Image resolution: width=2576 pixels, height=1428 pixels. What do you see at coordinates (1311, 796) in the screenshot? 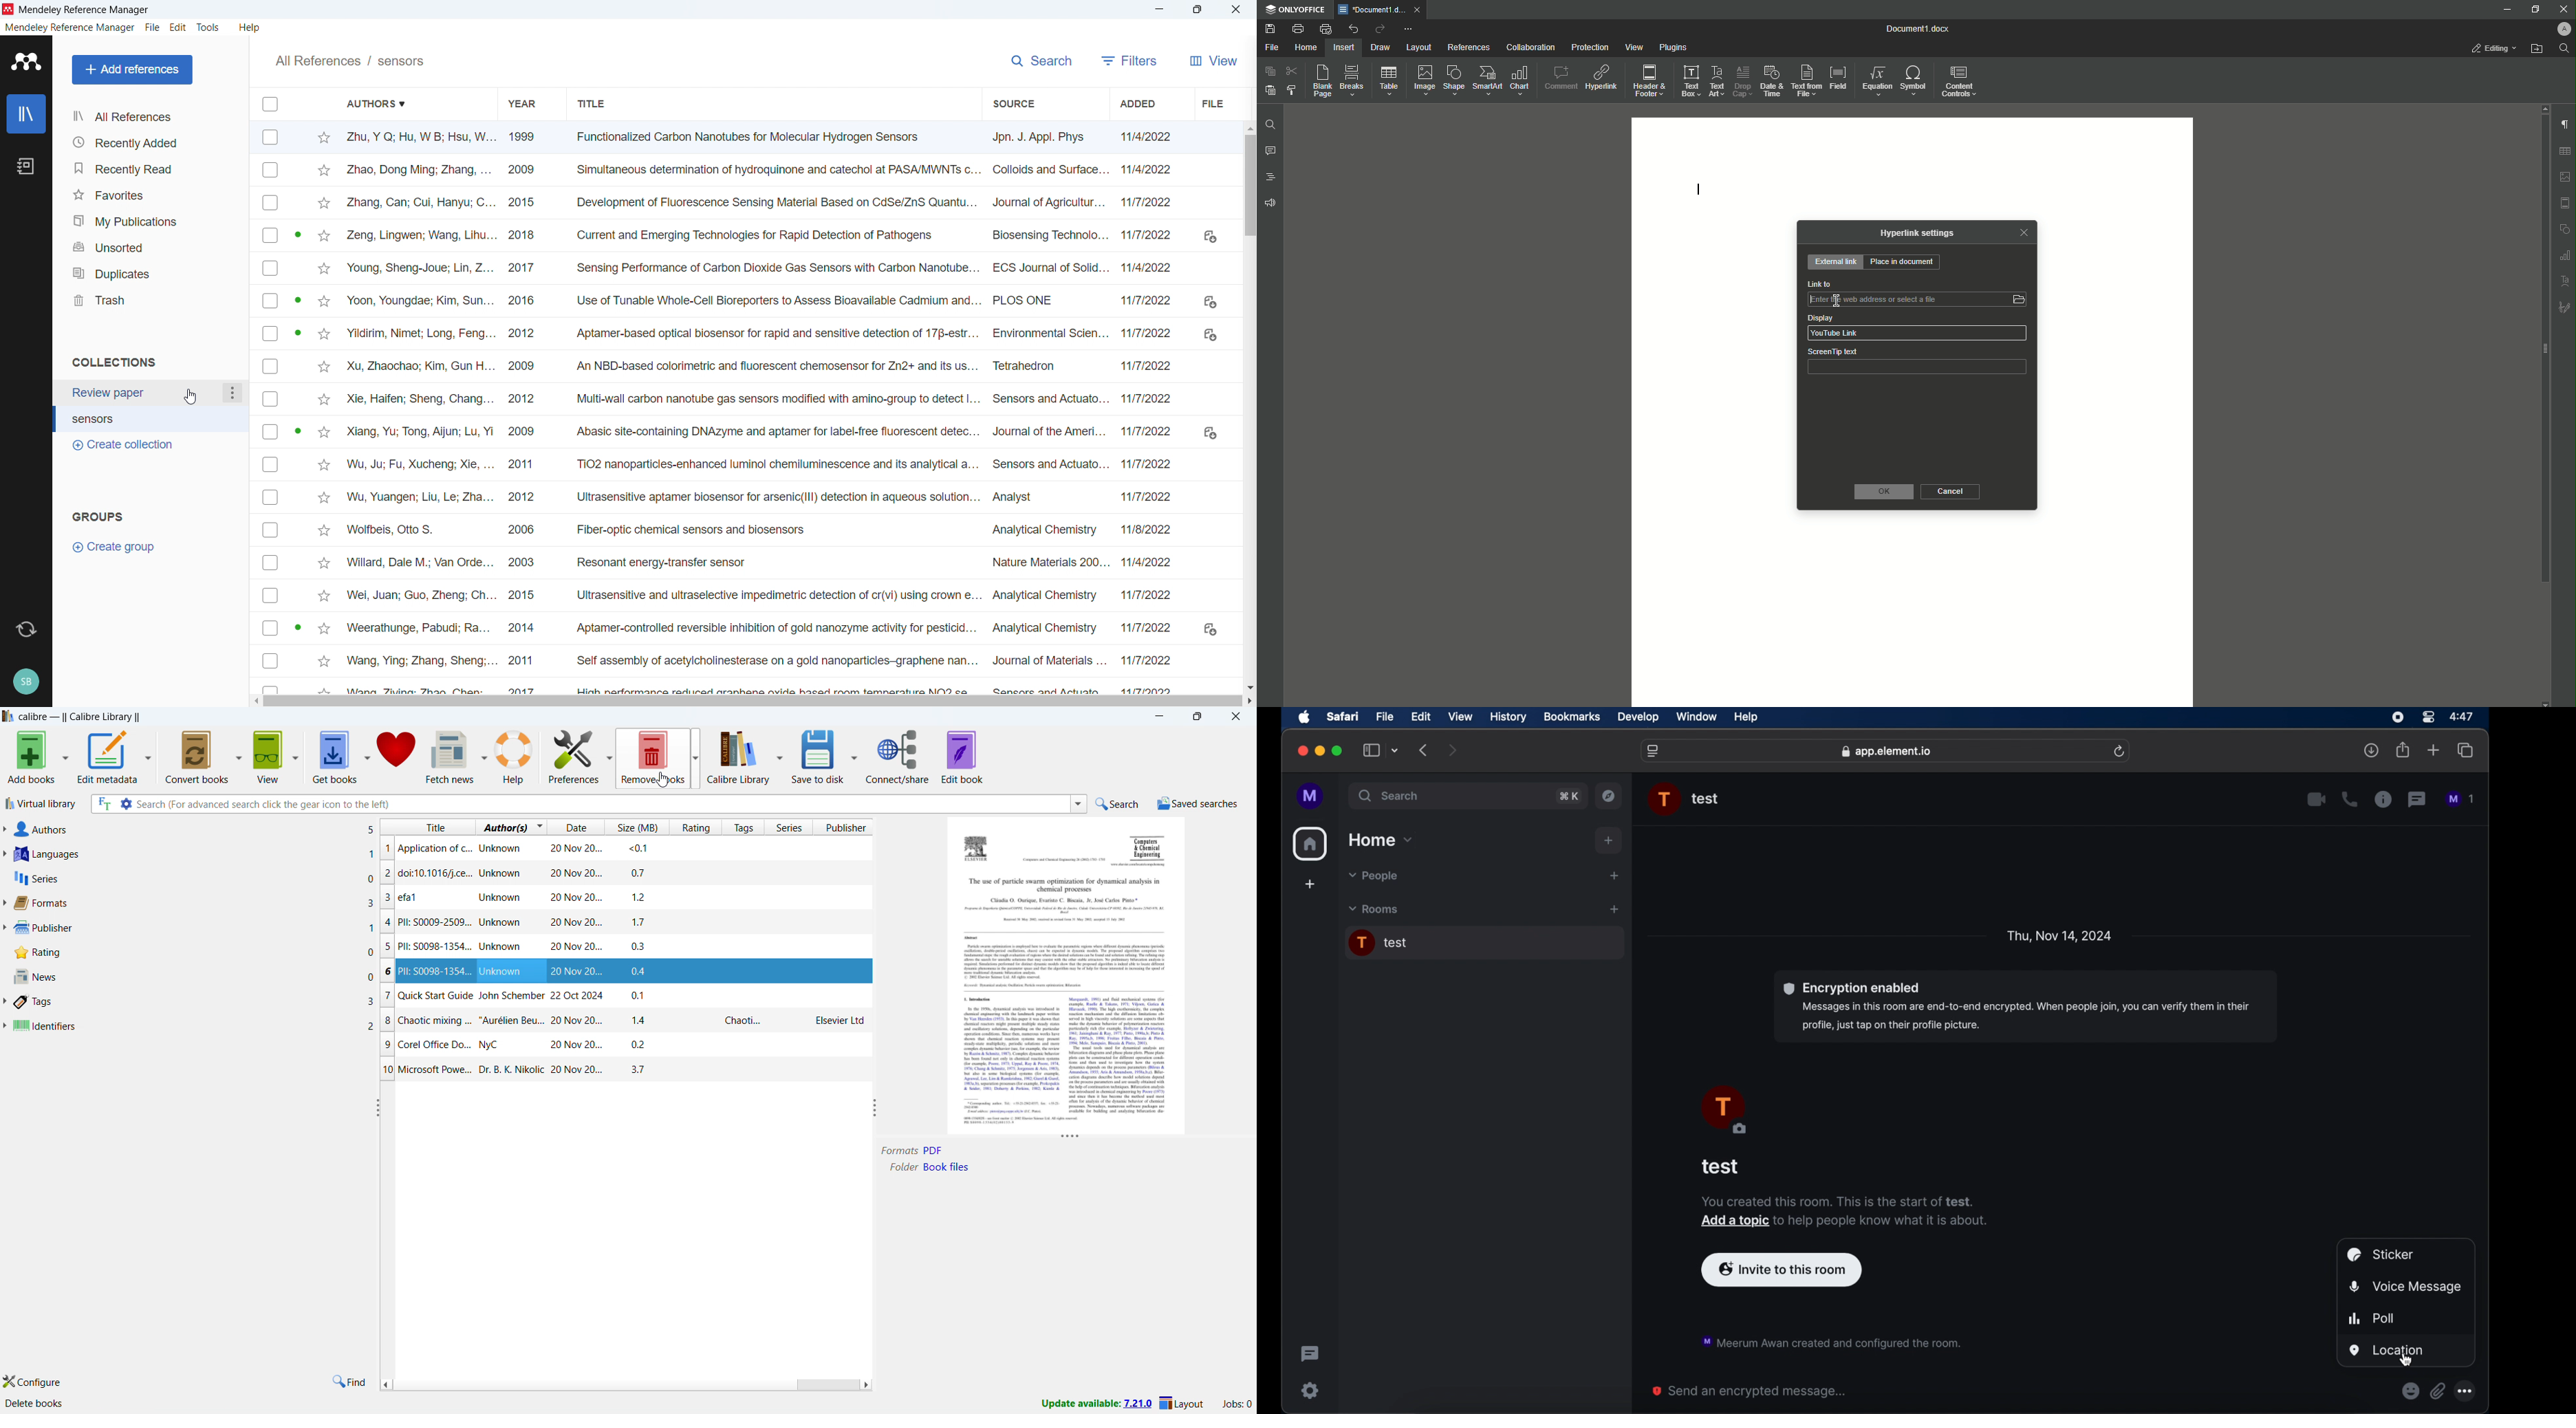
I see `profile` at bounding box center [1311, 796].